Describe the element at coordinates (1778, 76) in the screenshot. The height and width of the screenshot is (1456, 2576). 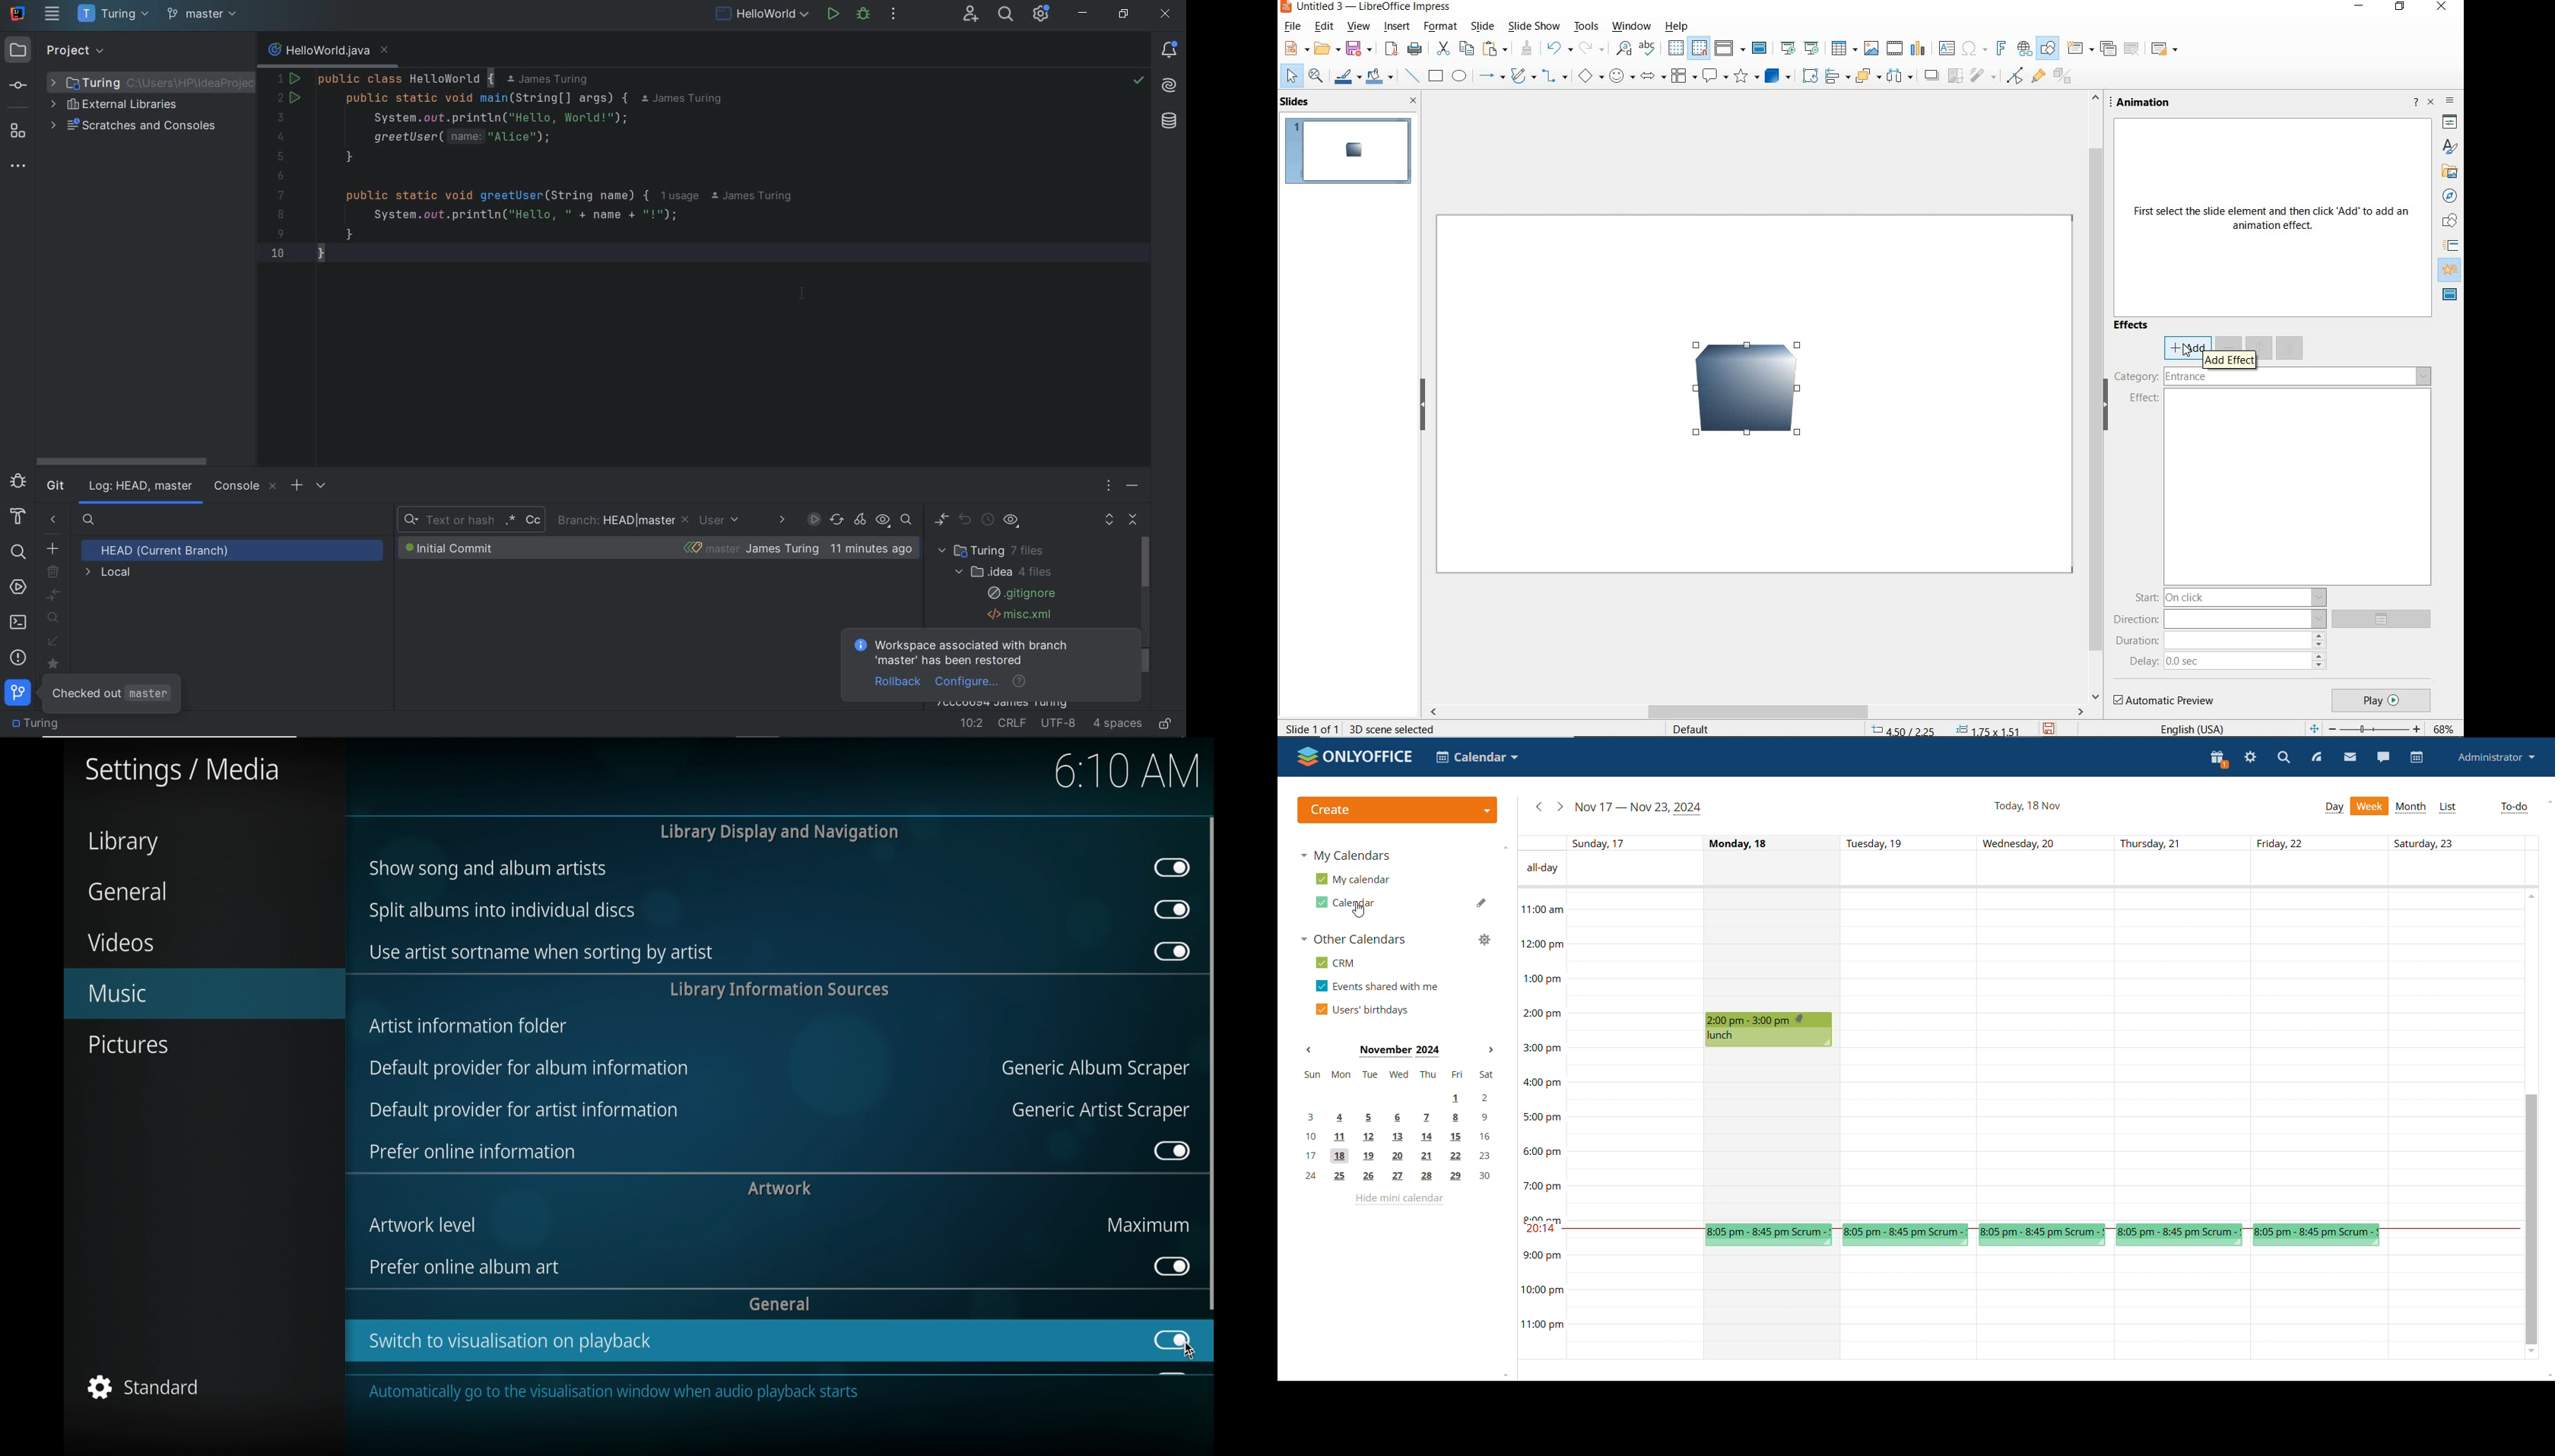
I see `3d objects` at that location.